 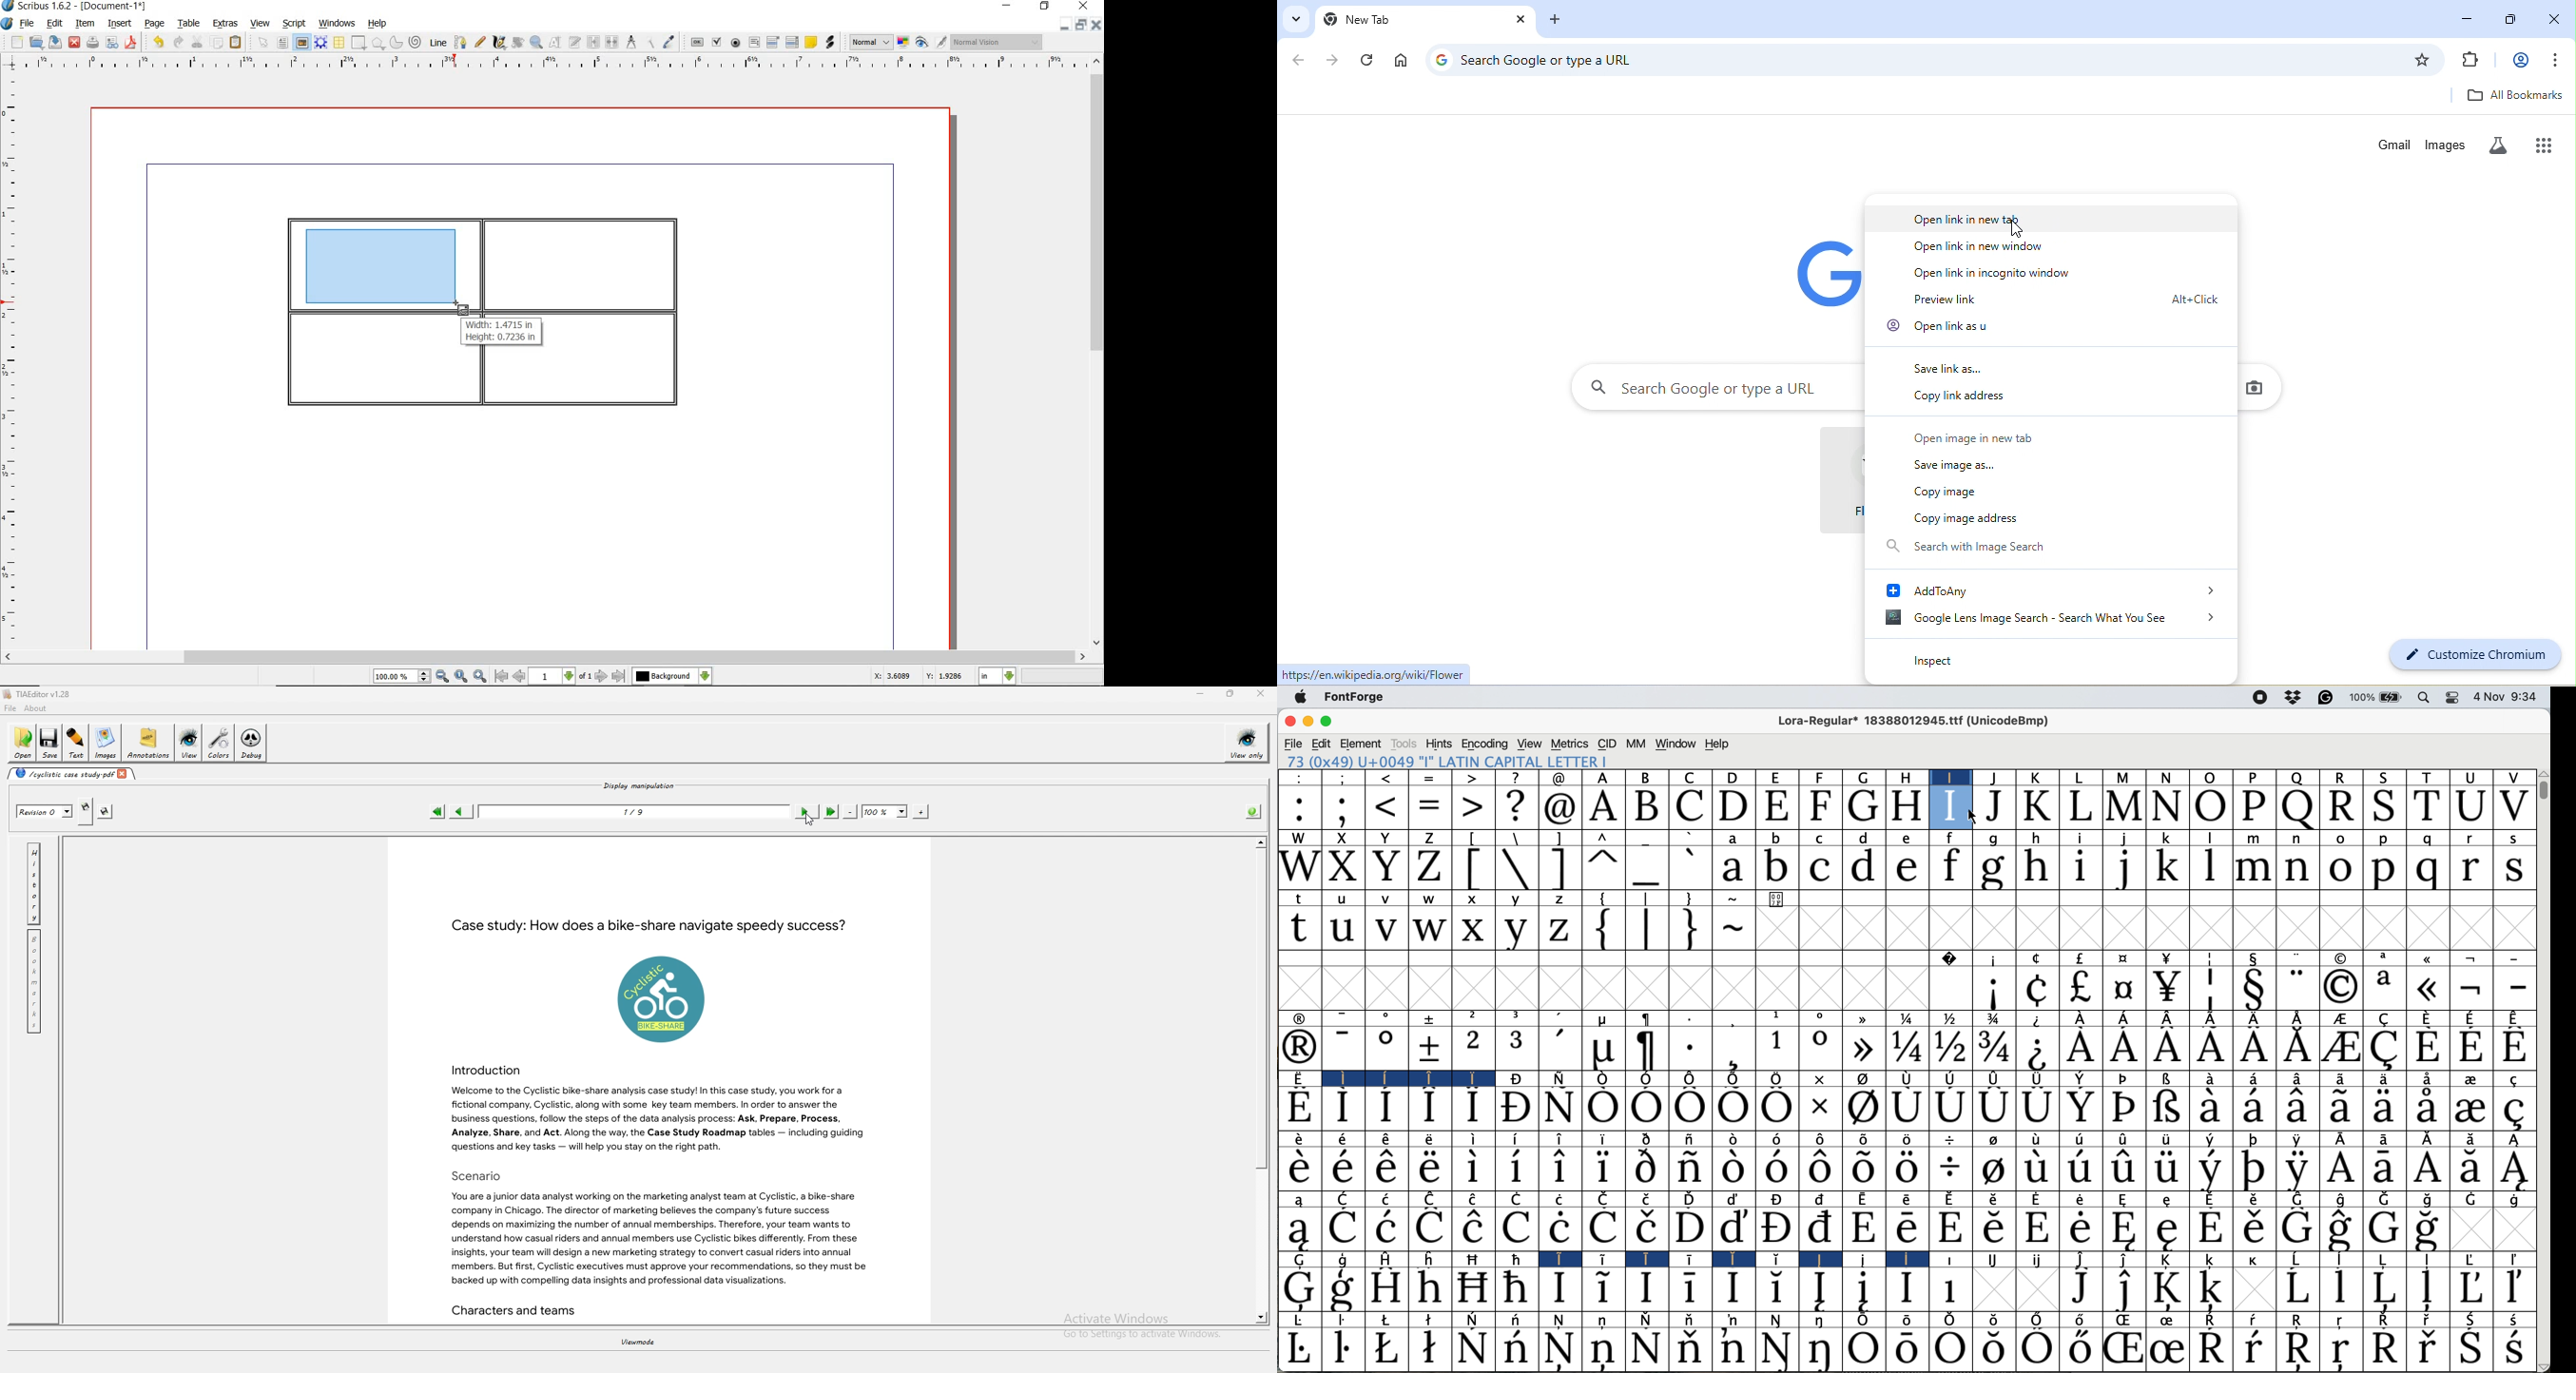 I want to click on Symbol, so click(x=2296, y=1288).